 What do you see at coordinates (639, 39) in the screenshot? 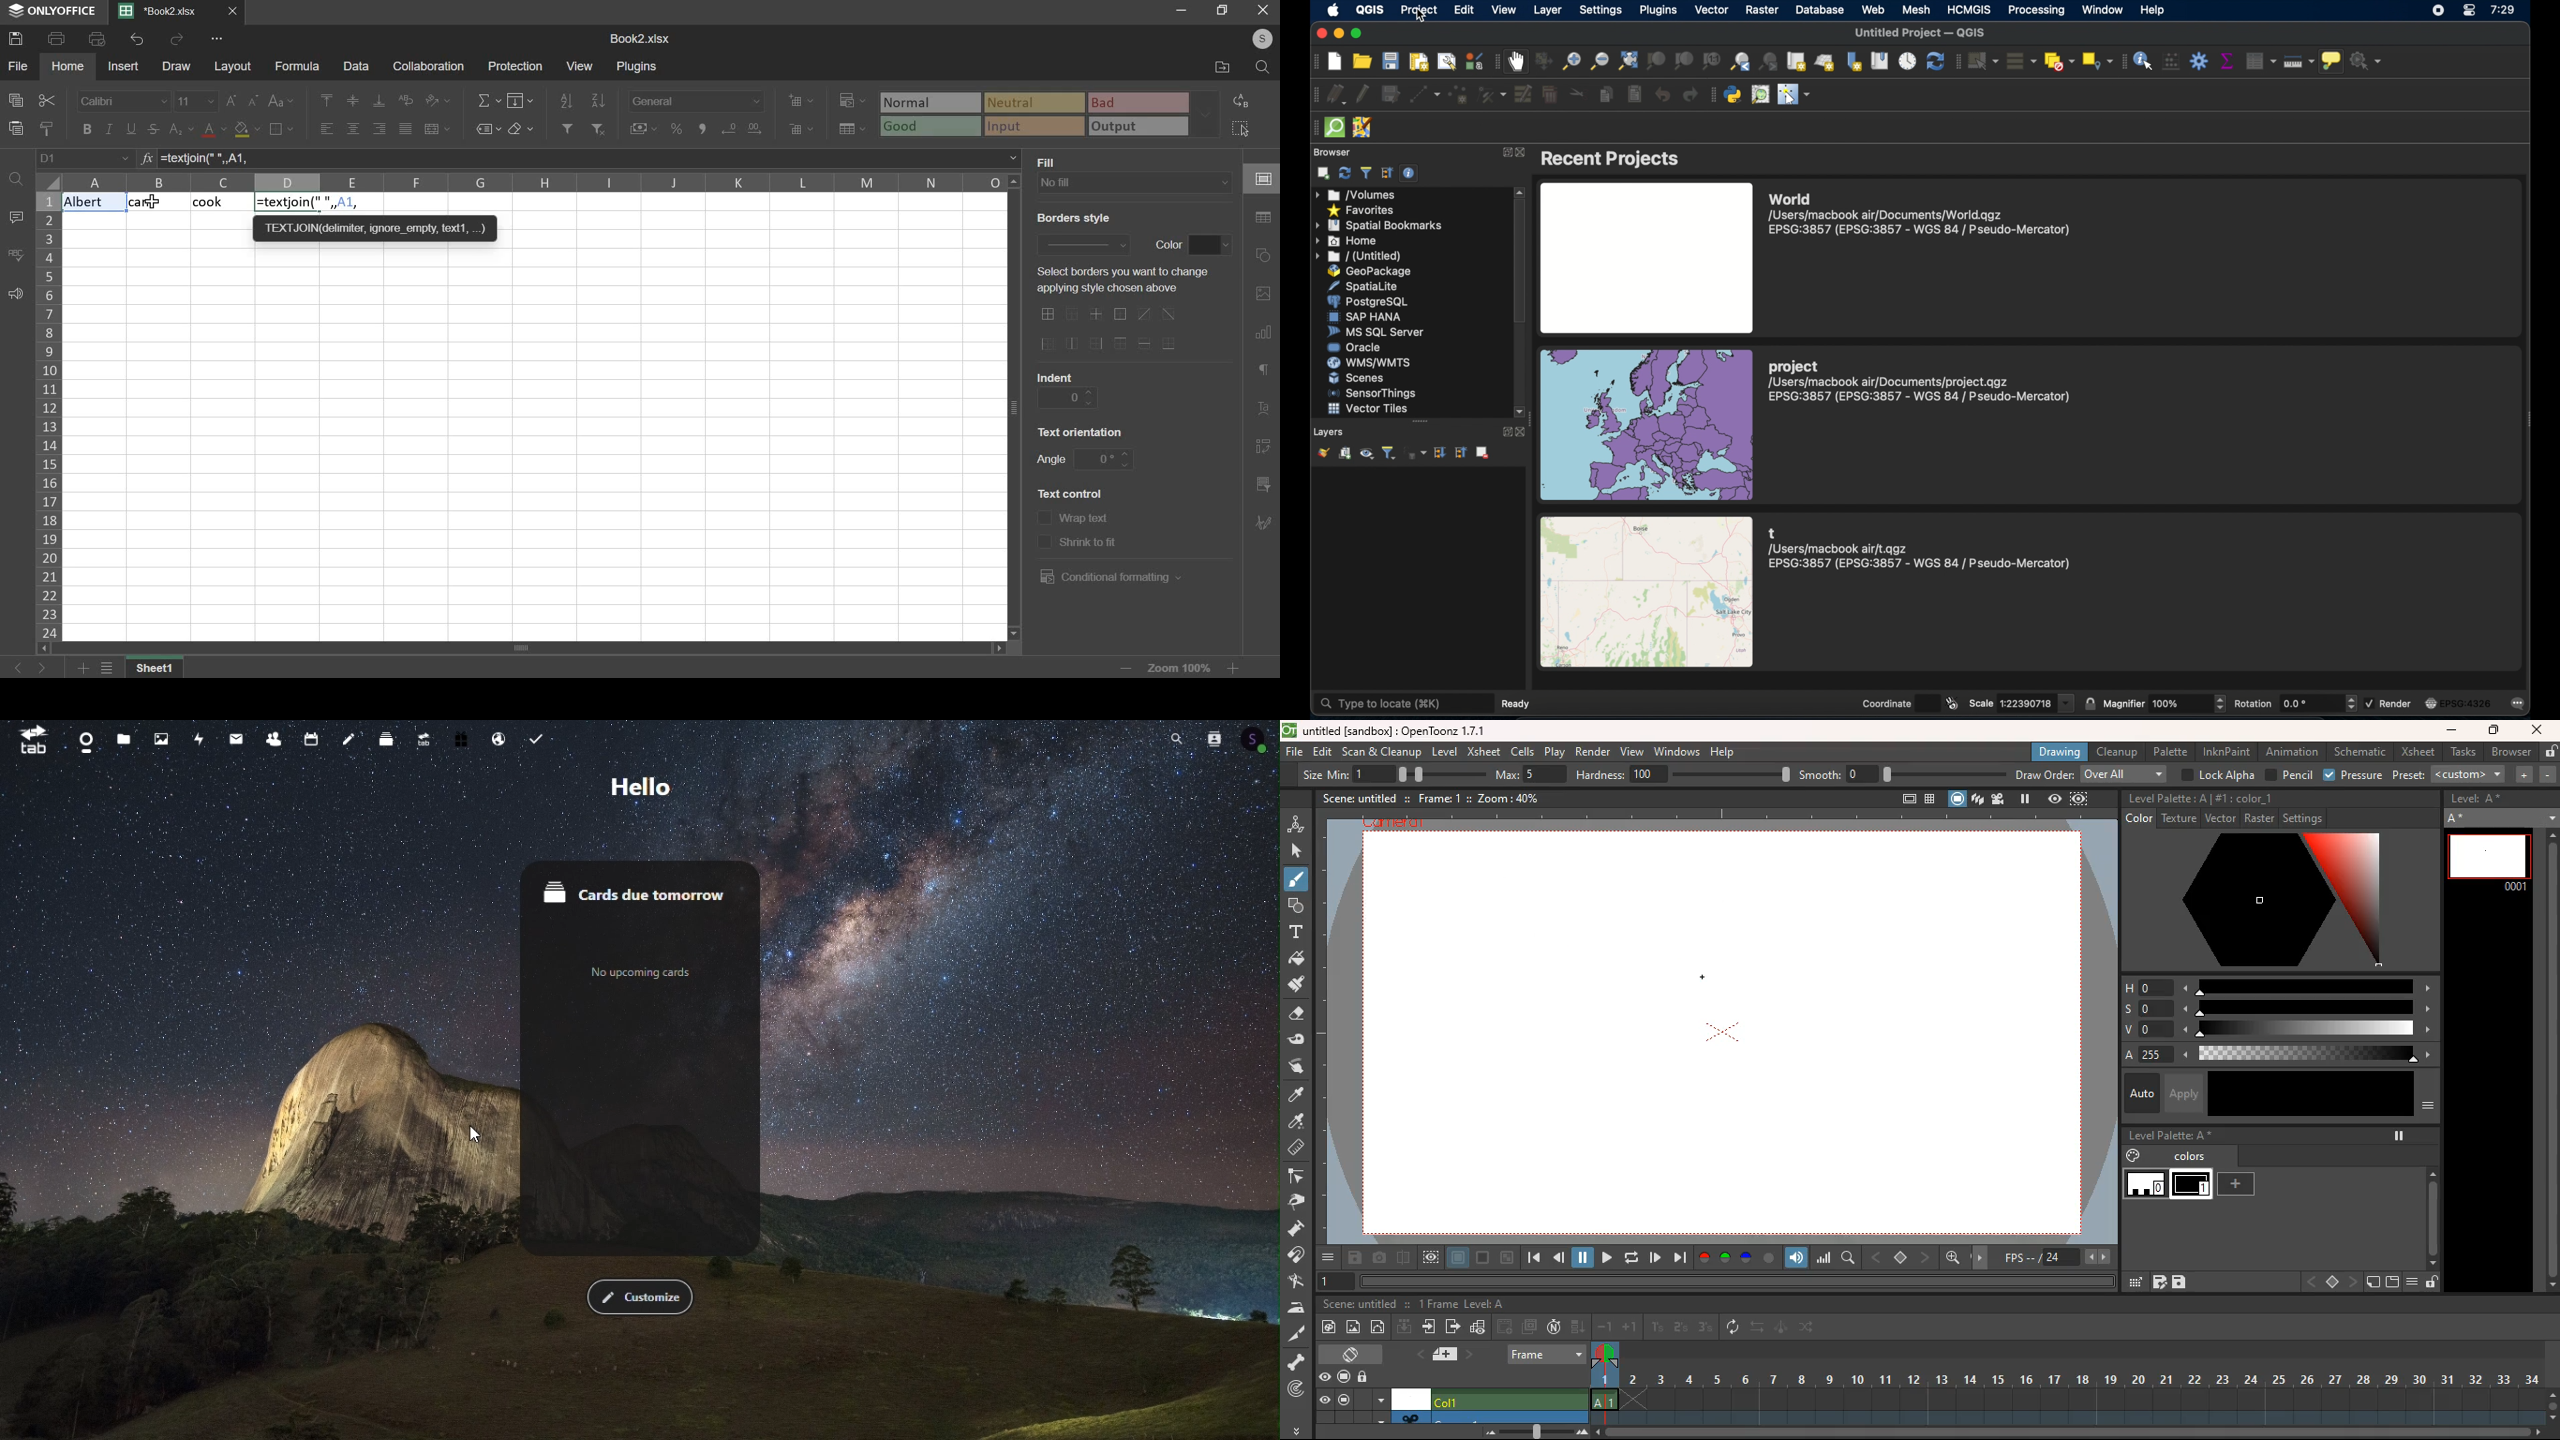
I see `spreadsheet name` at bounding box center [639, 39].